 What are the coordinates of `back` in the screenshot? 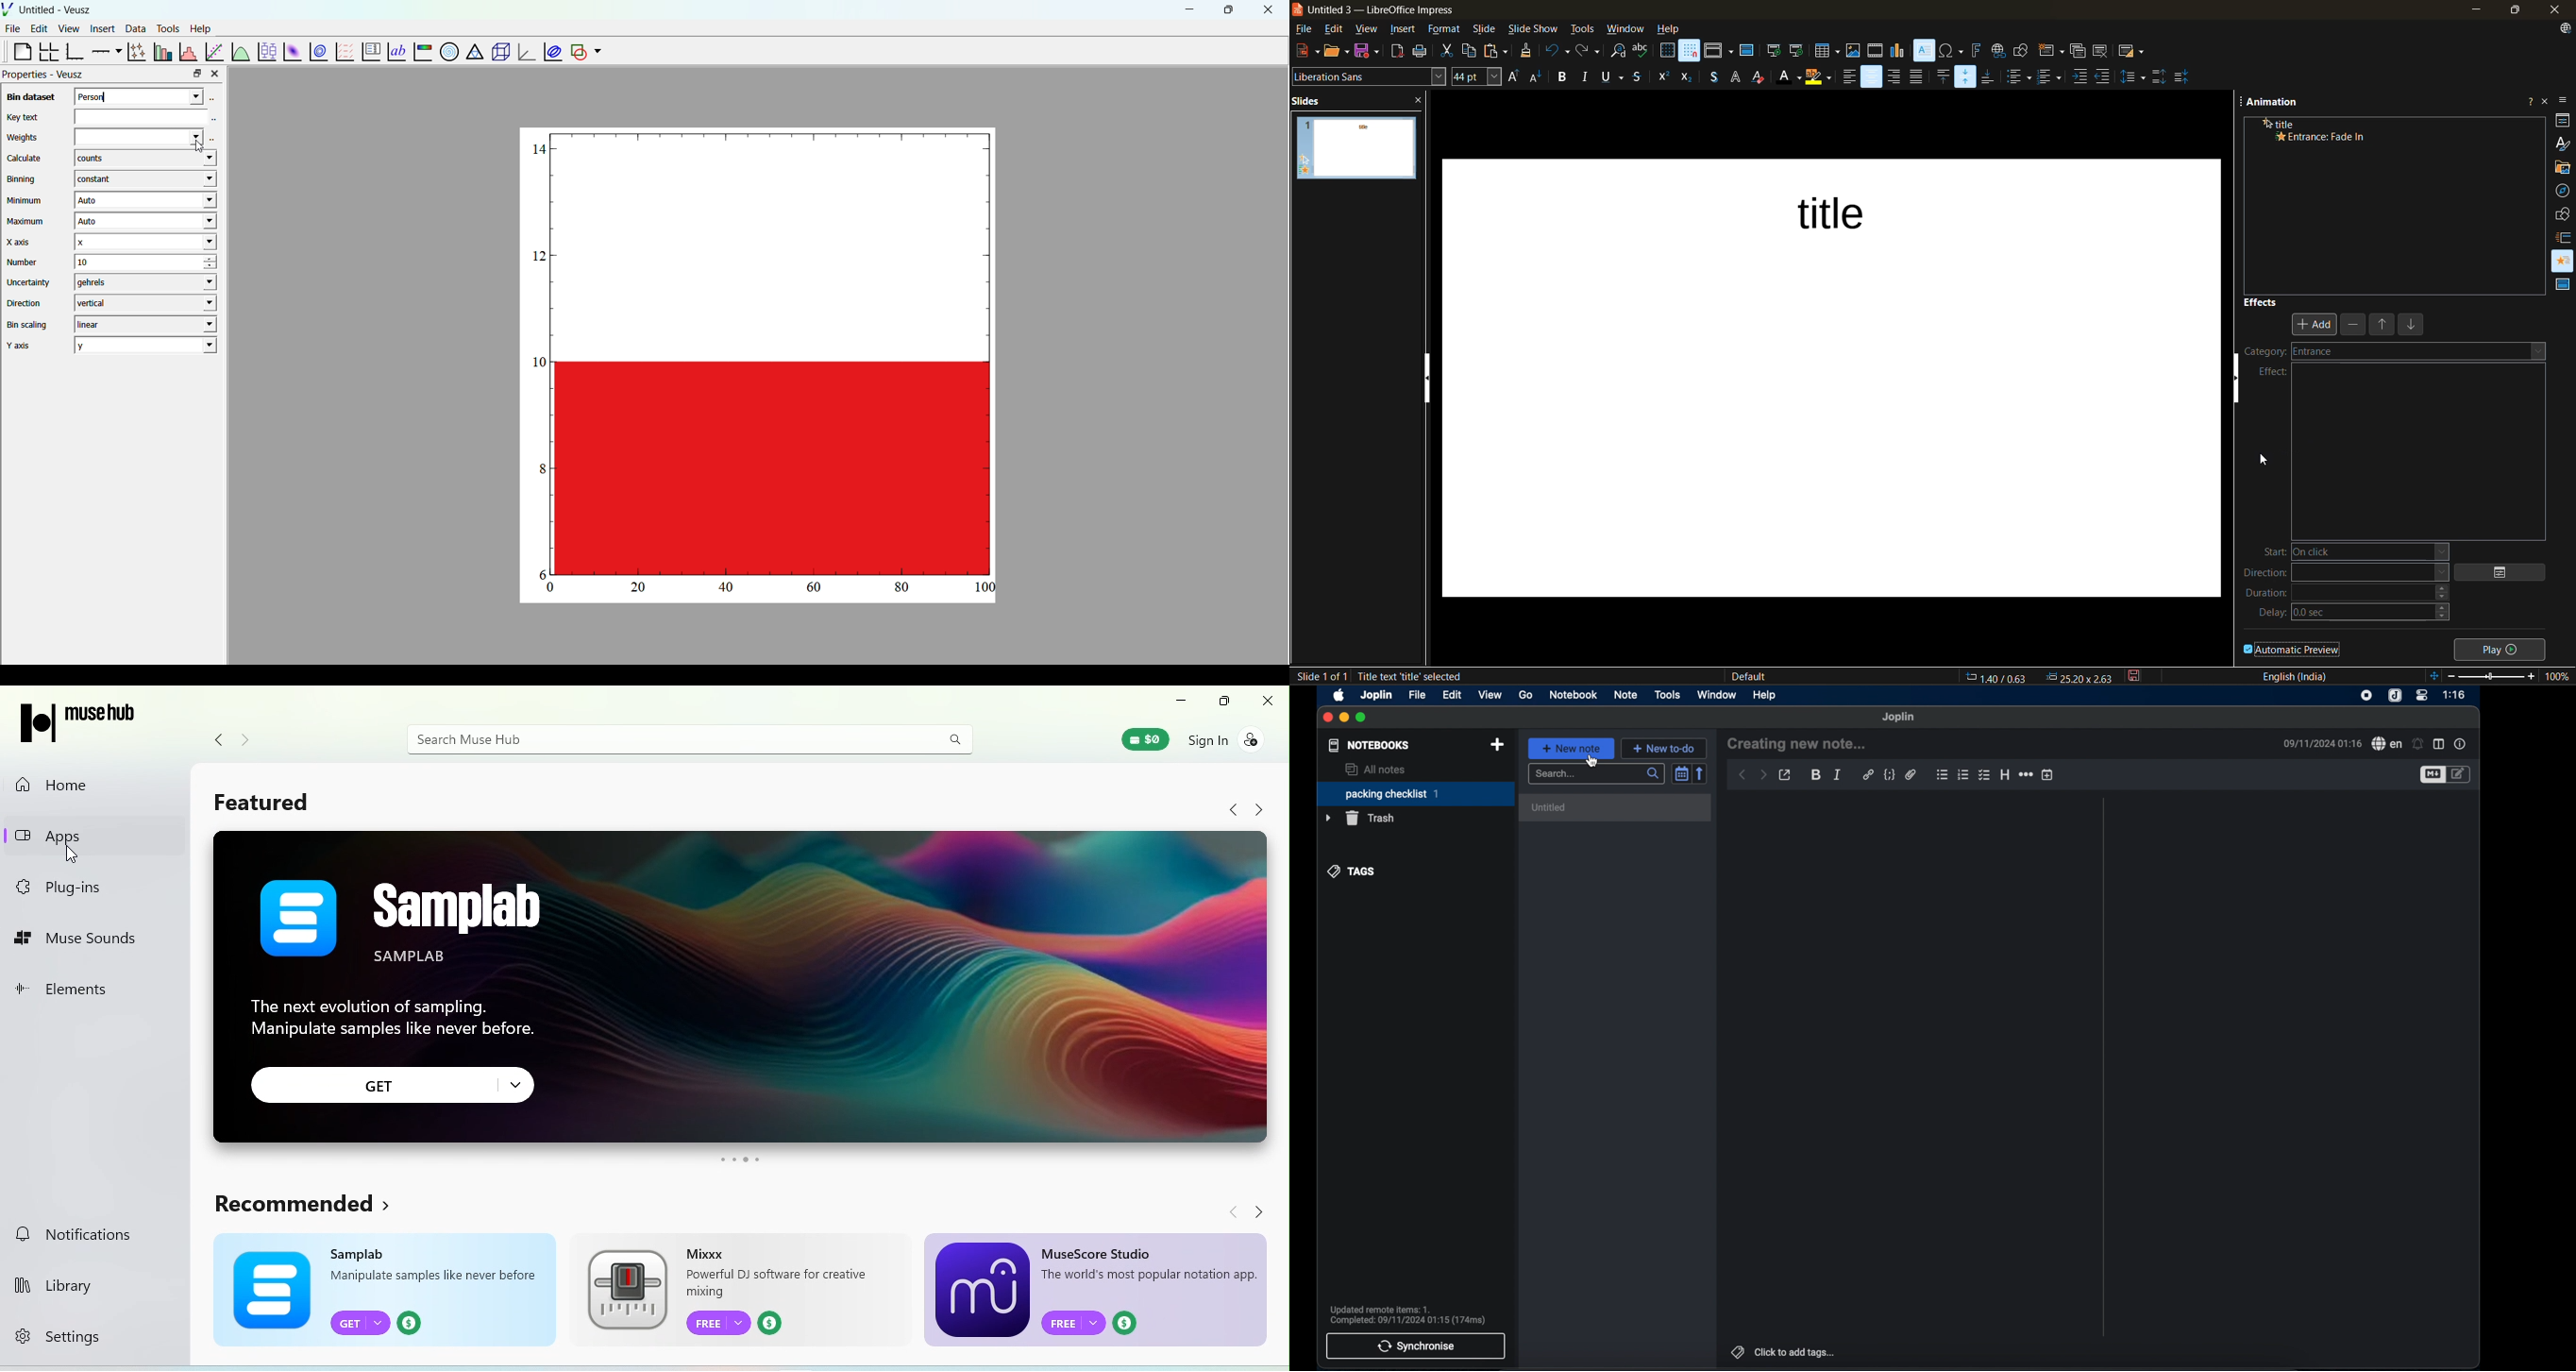 It's located at (1742, 775).